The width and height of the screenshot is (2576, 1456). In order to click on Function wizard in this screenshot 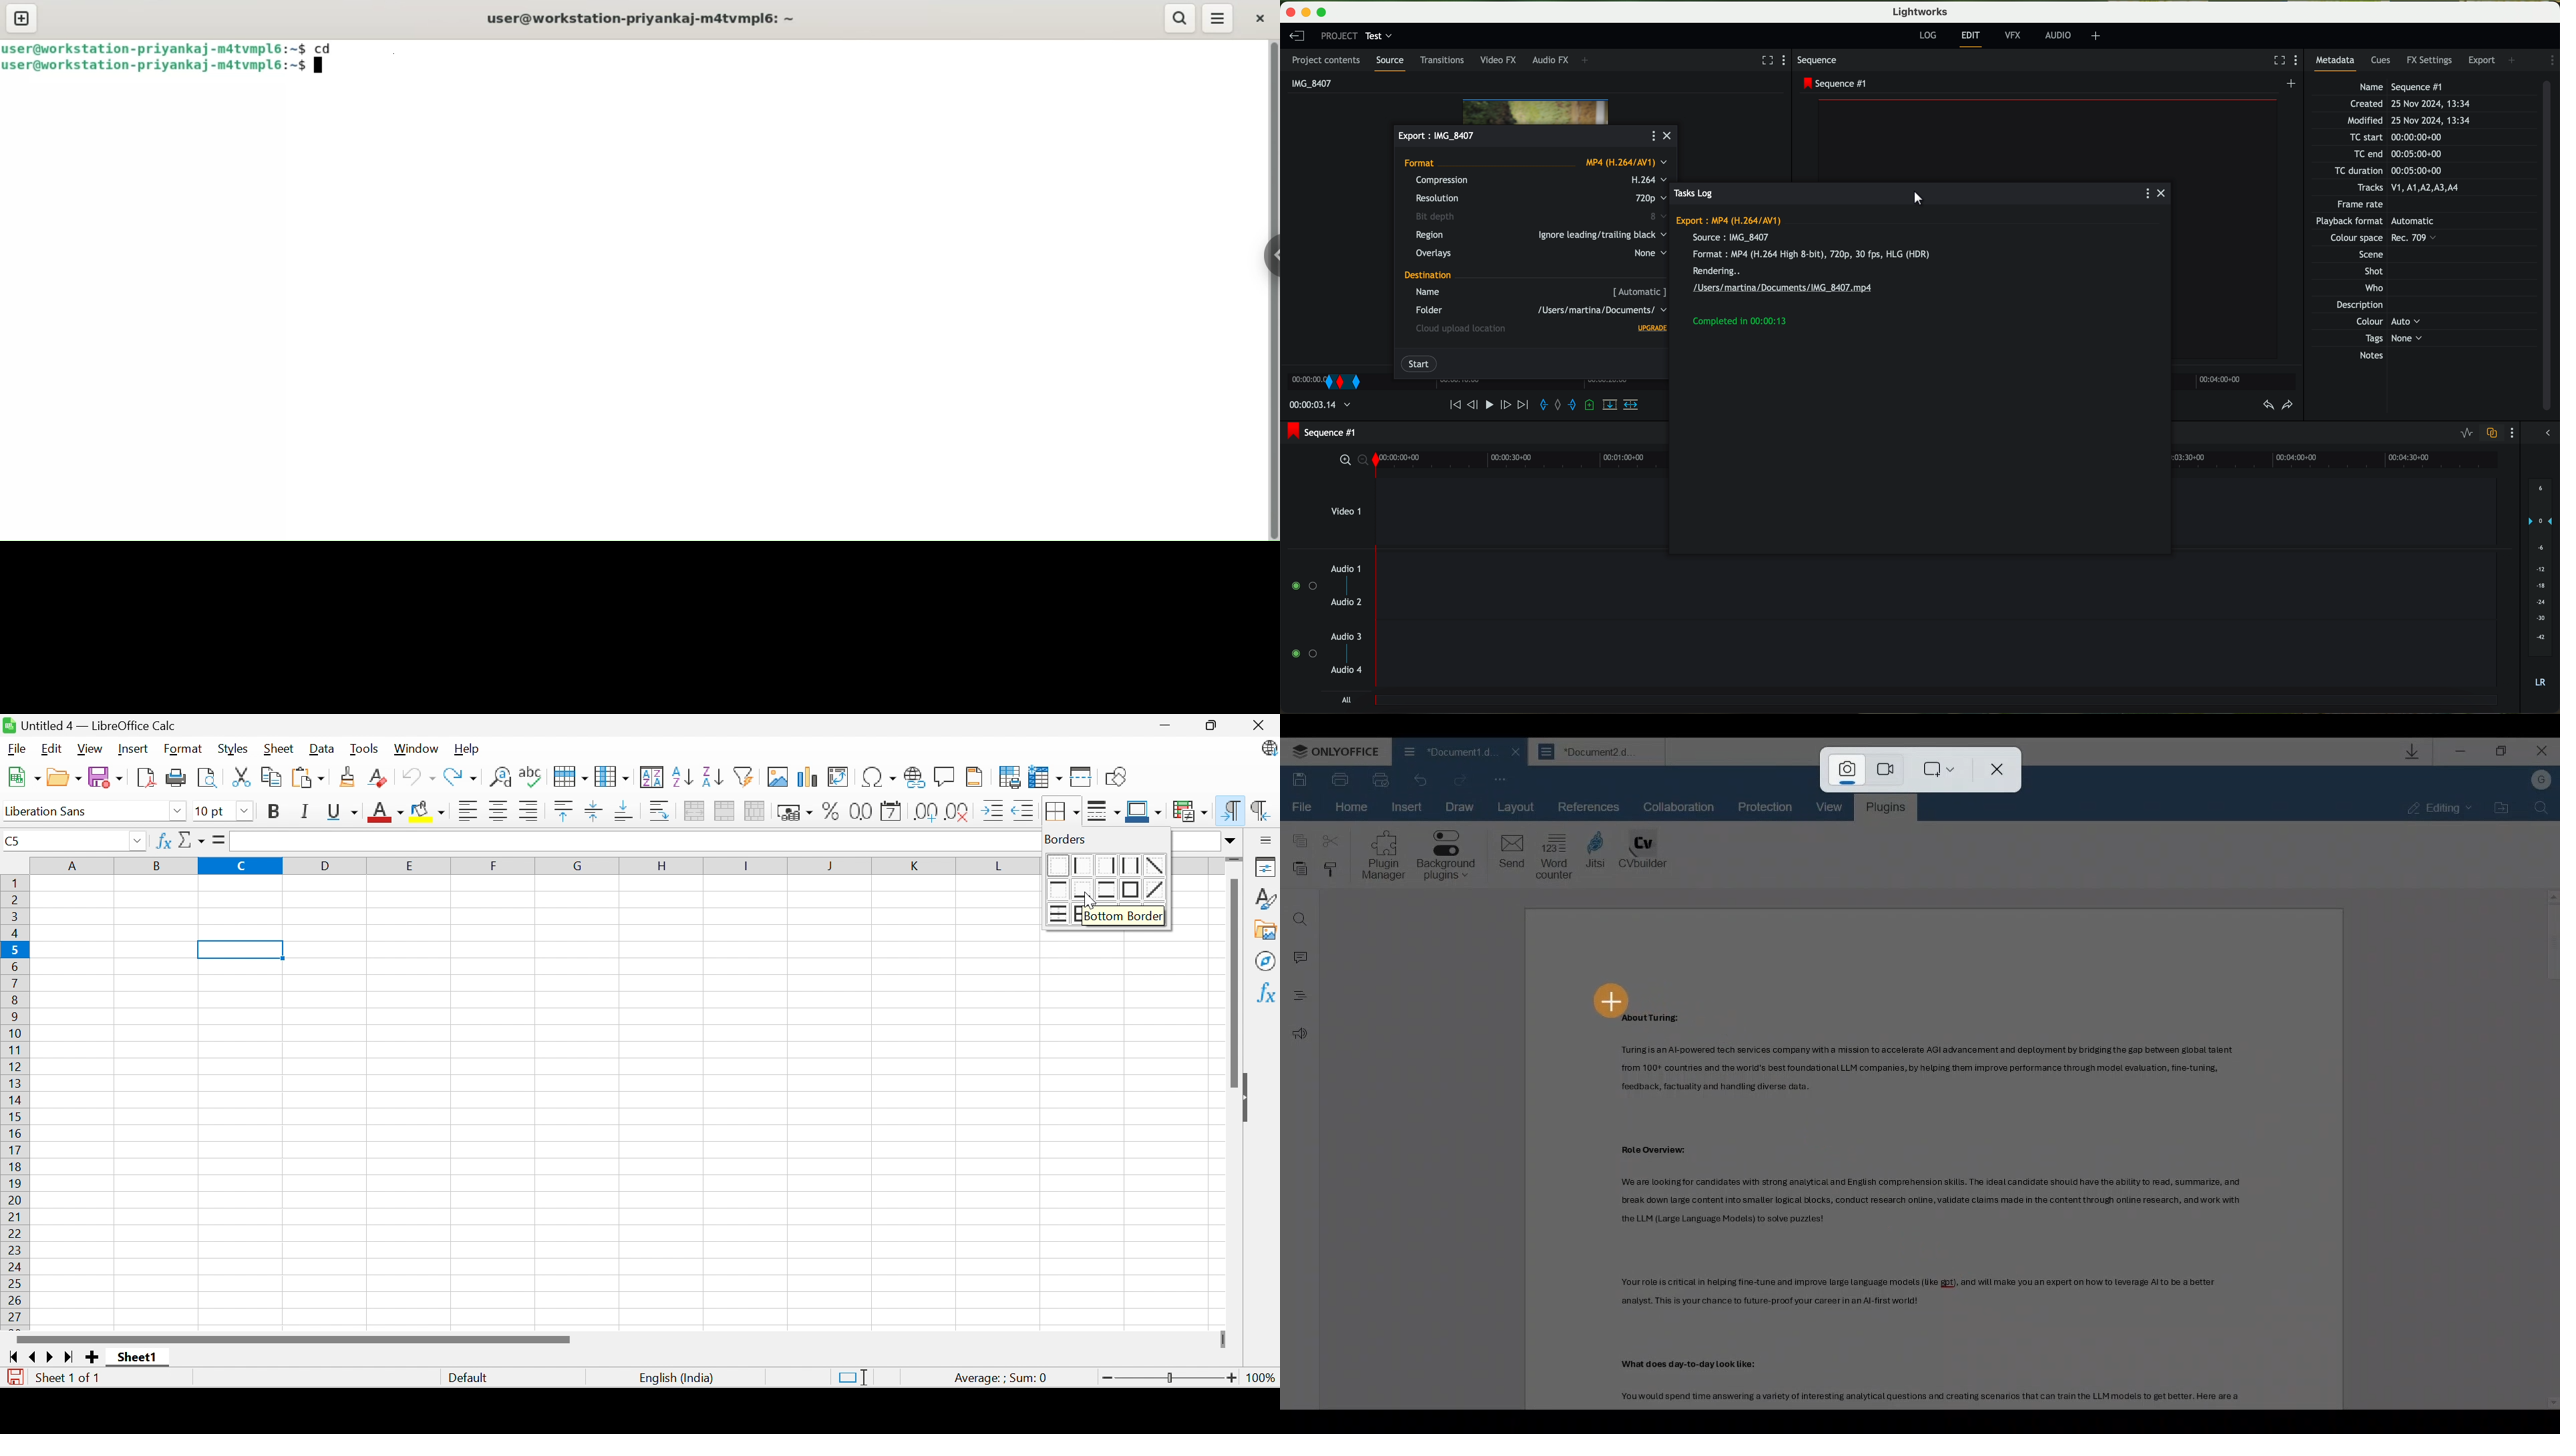, I will do `click(163, 840)`.